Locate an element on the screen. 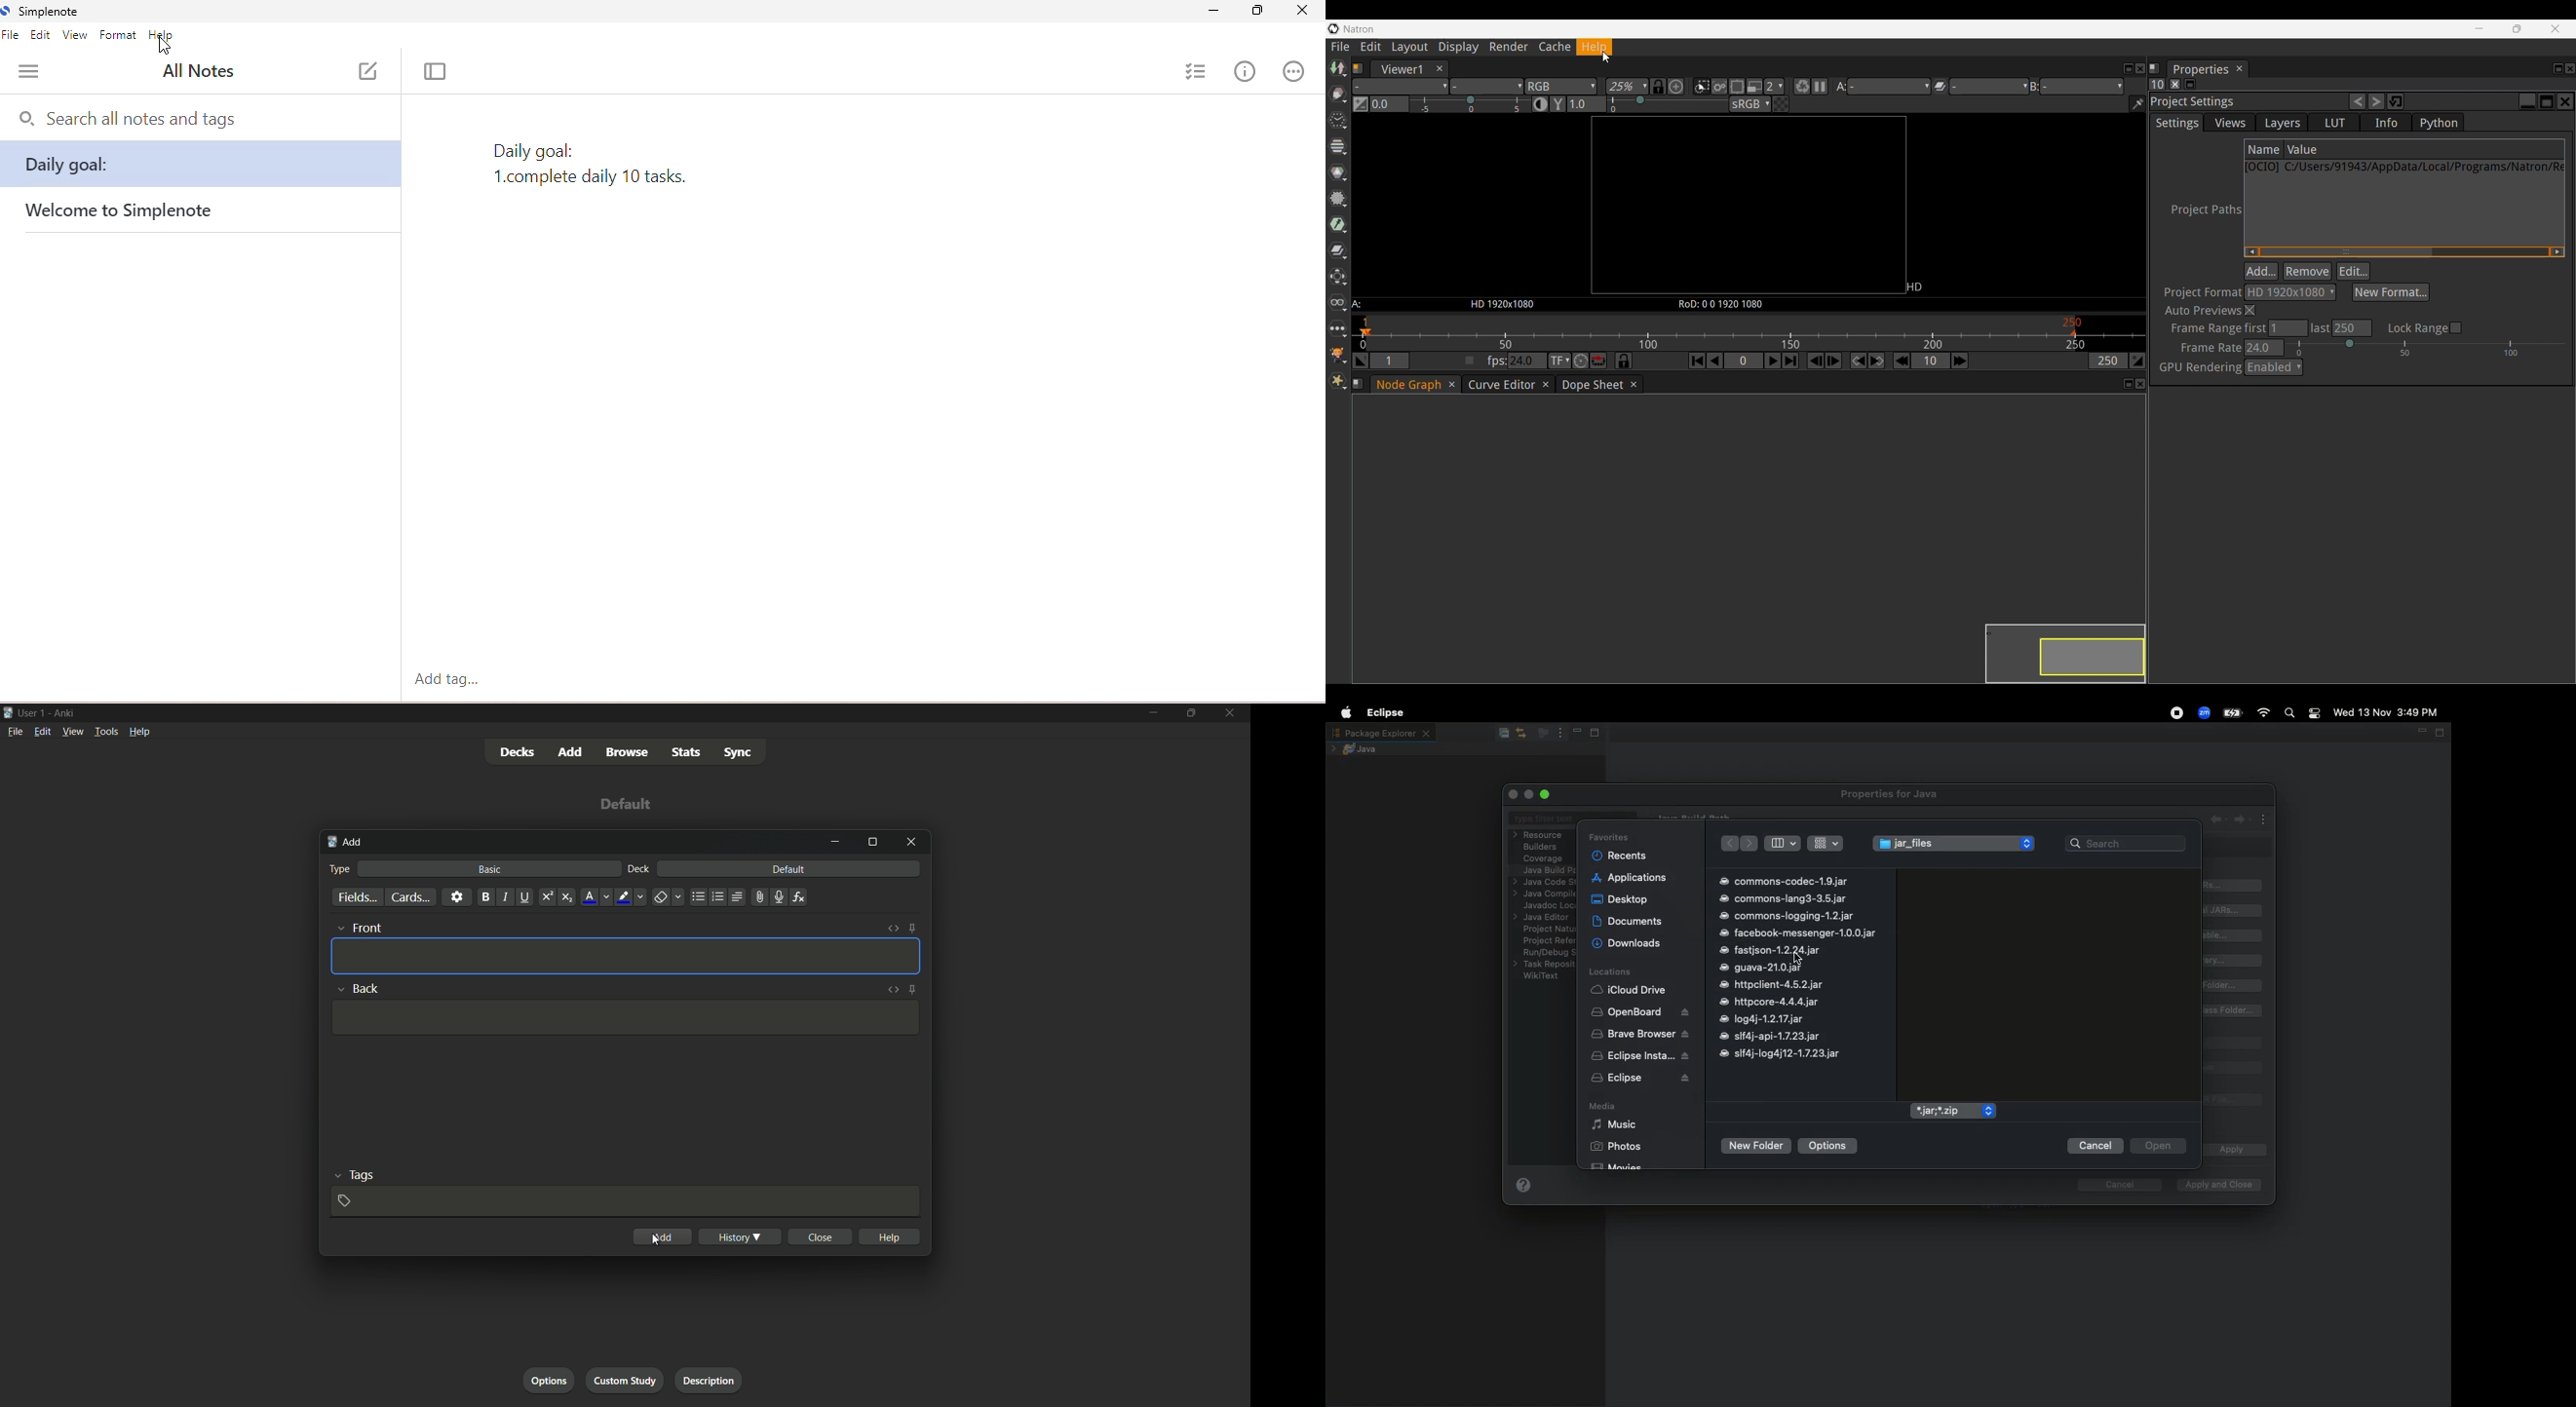  all notes is located at coordinates (200, 70).